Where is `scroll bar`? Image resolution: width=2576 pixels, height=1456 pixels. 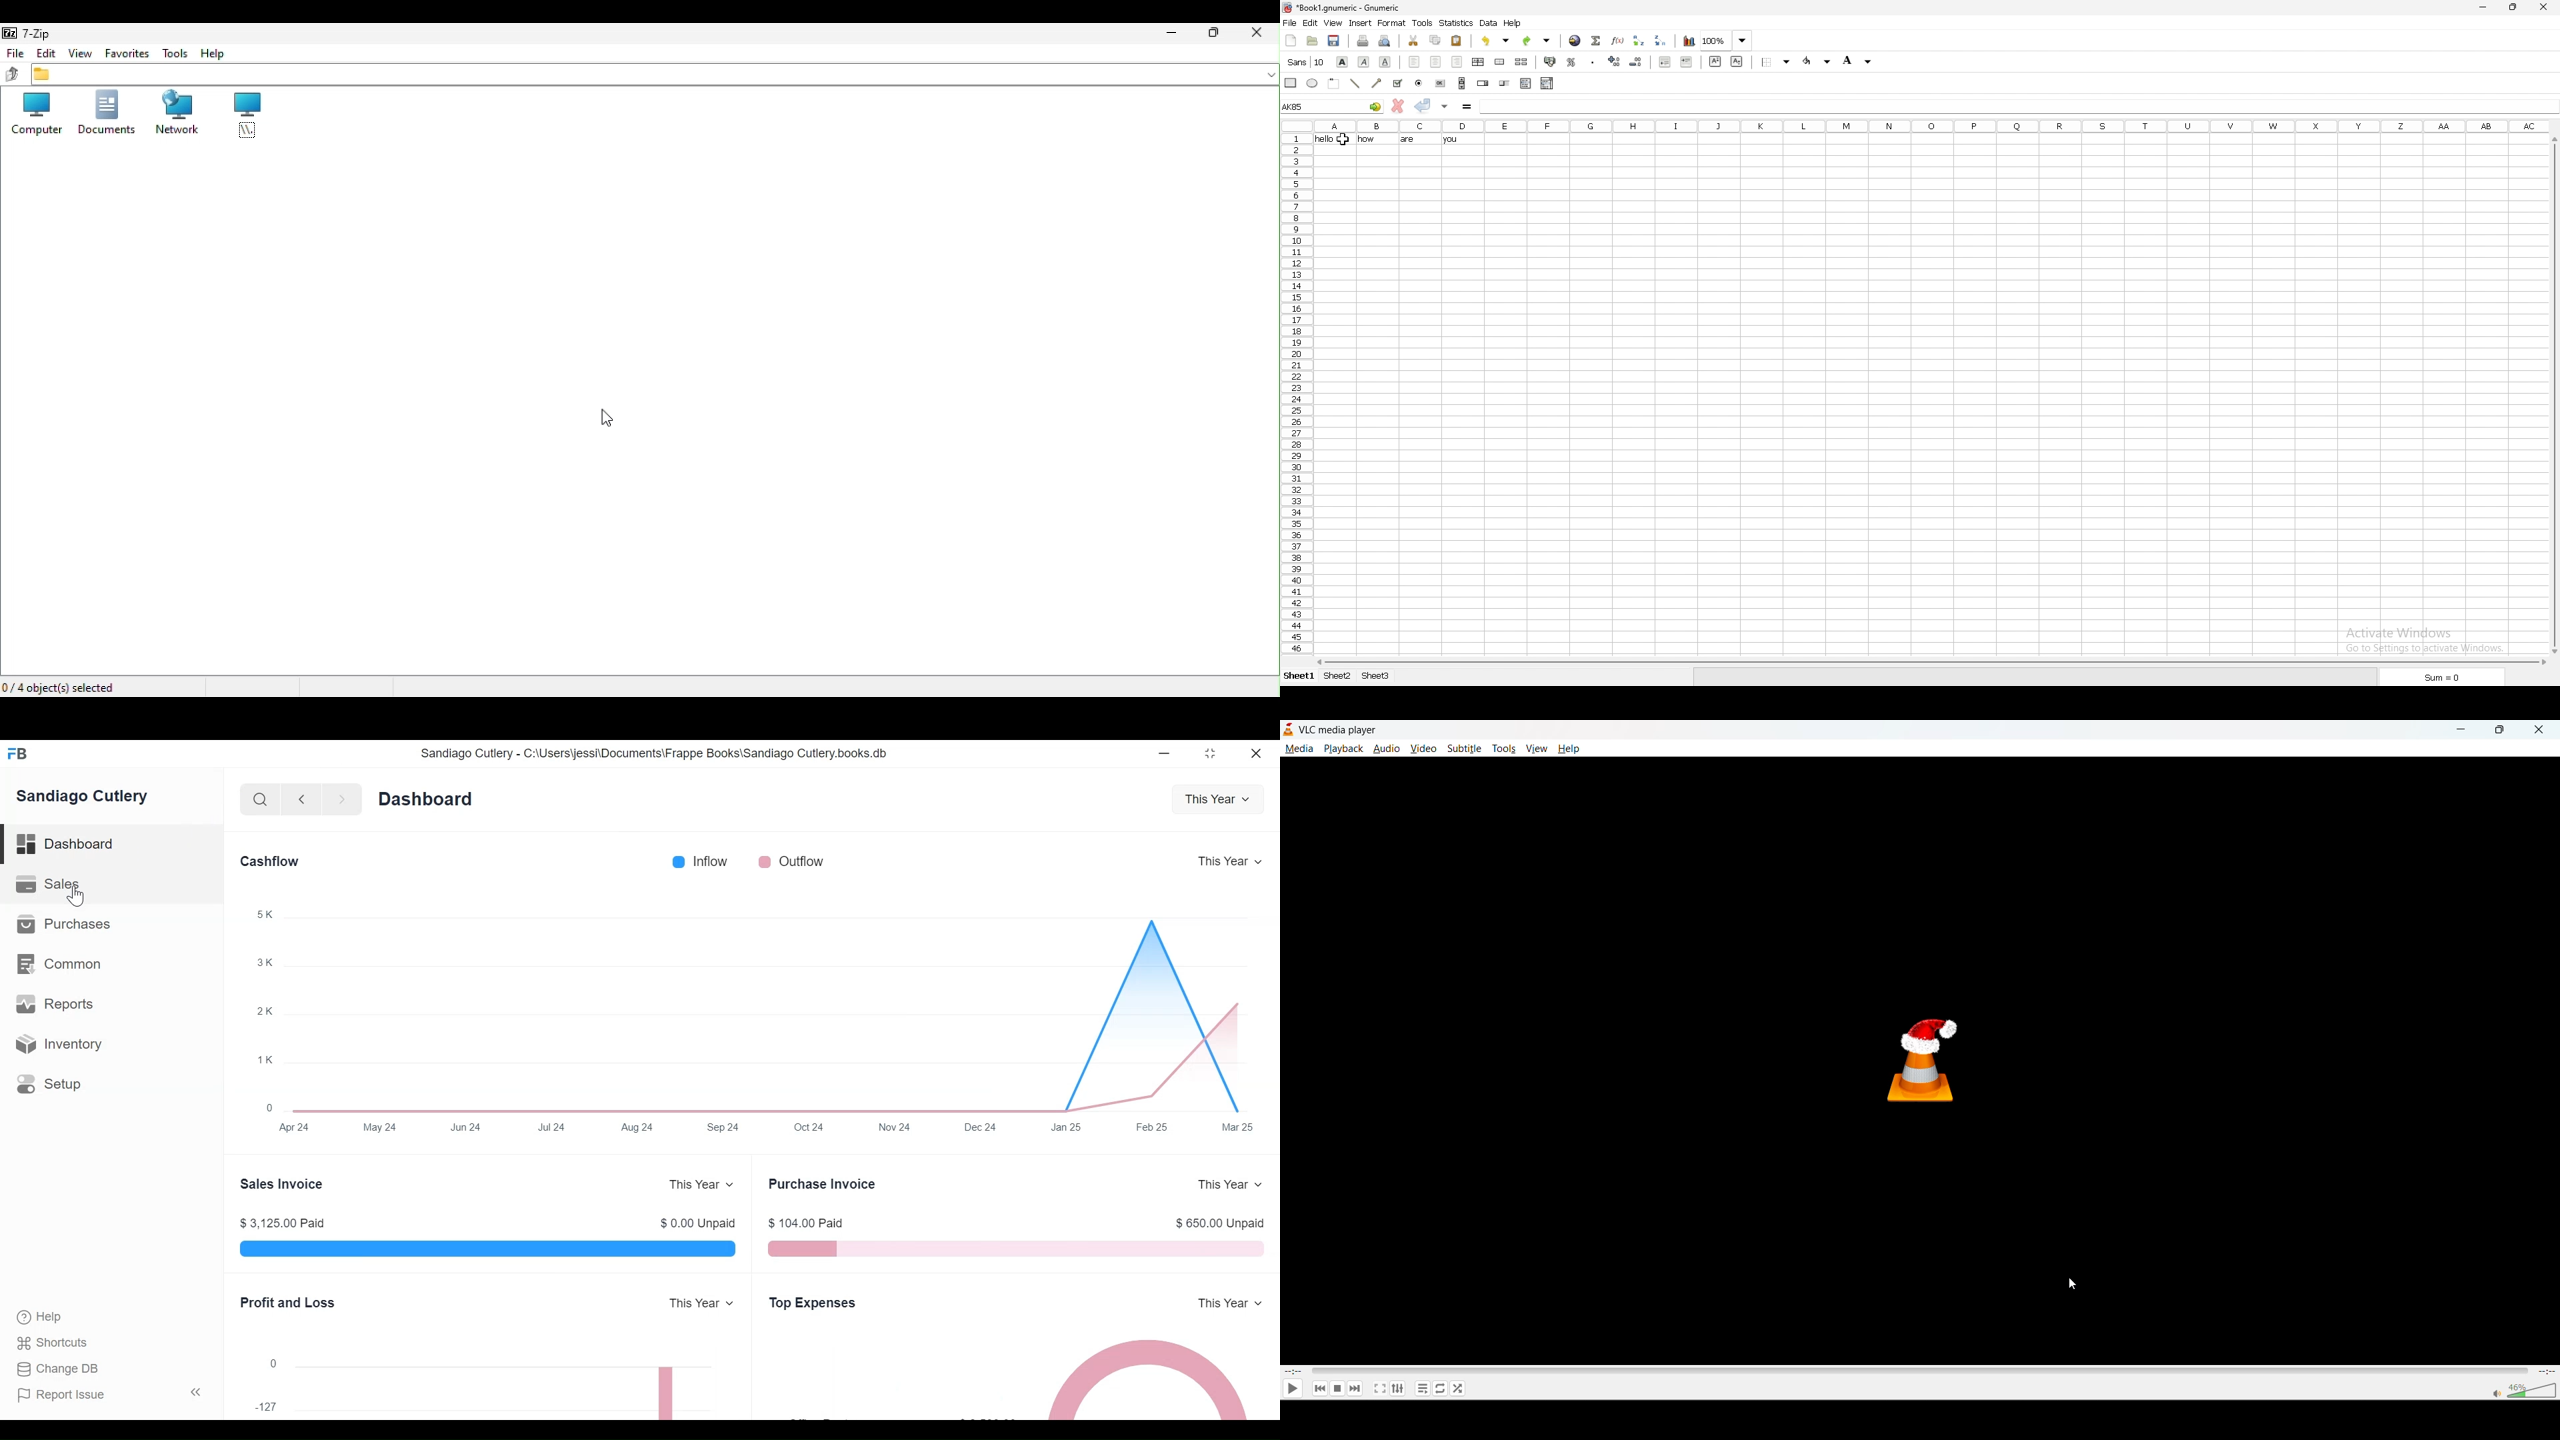 scroll bar is located at coordinates (1929, 663).